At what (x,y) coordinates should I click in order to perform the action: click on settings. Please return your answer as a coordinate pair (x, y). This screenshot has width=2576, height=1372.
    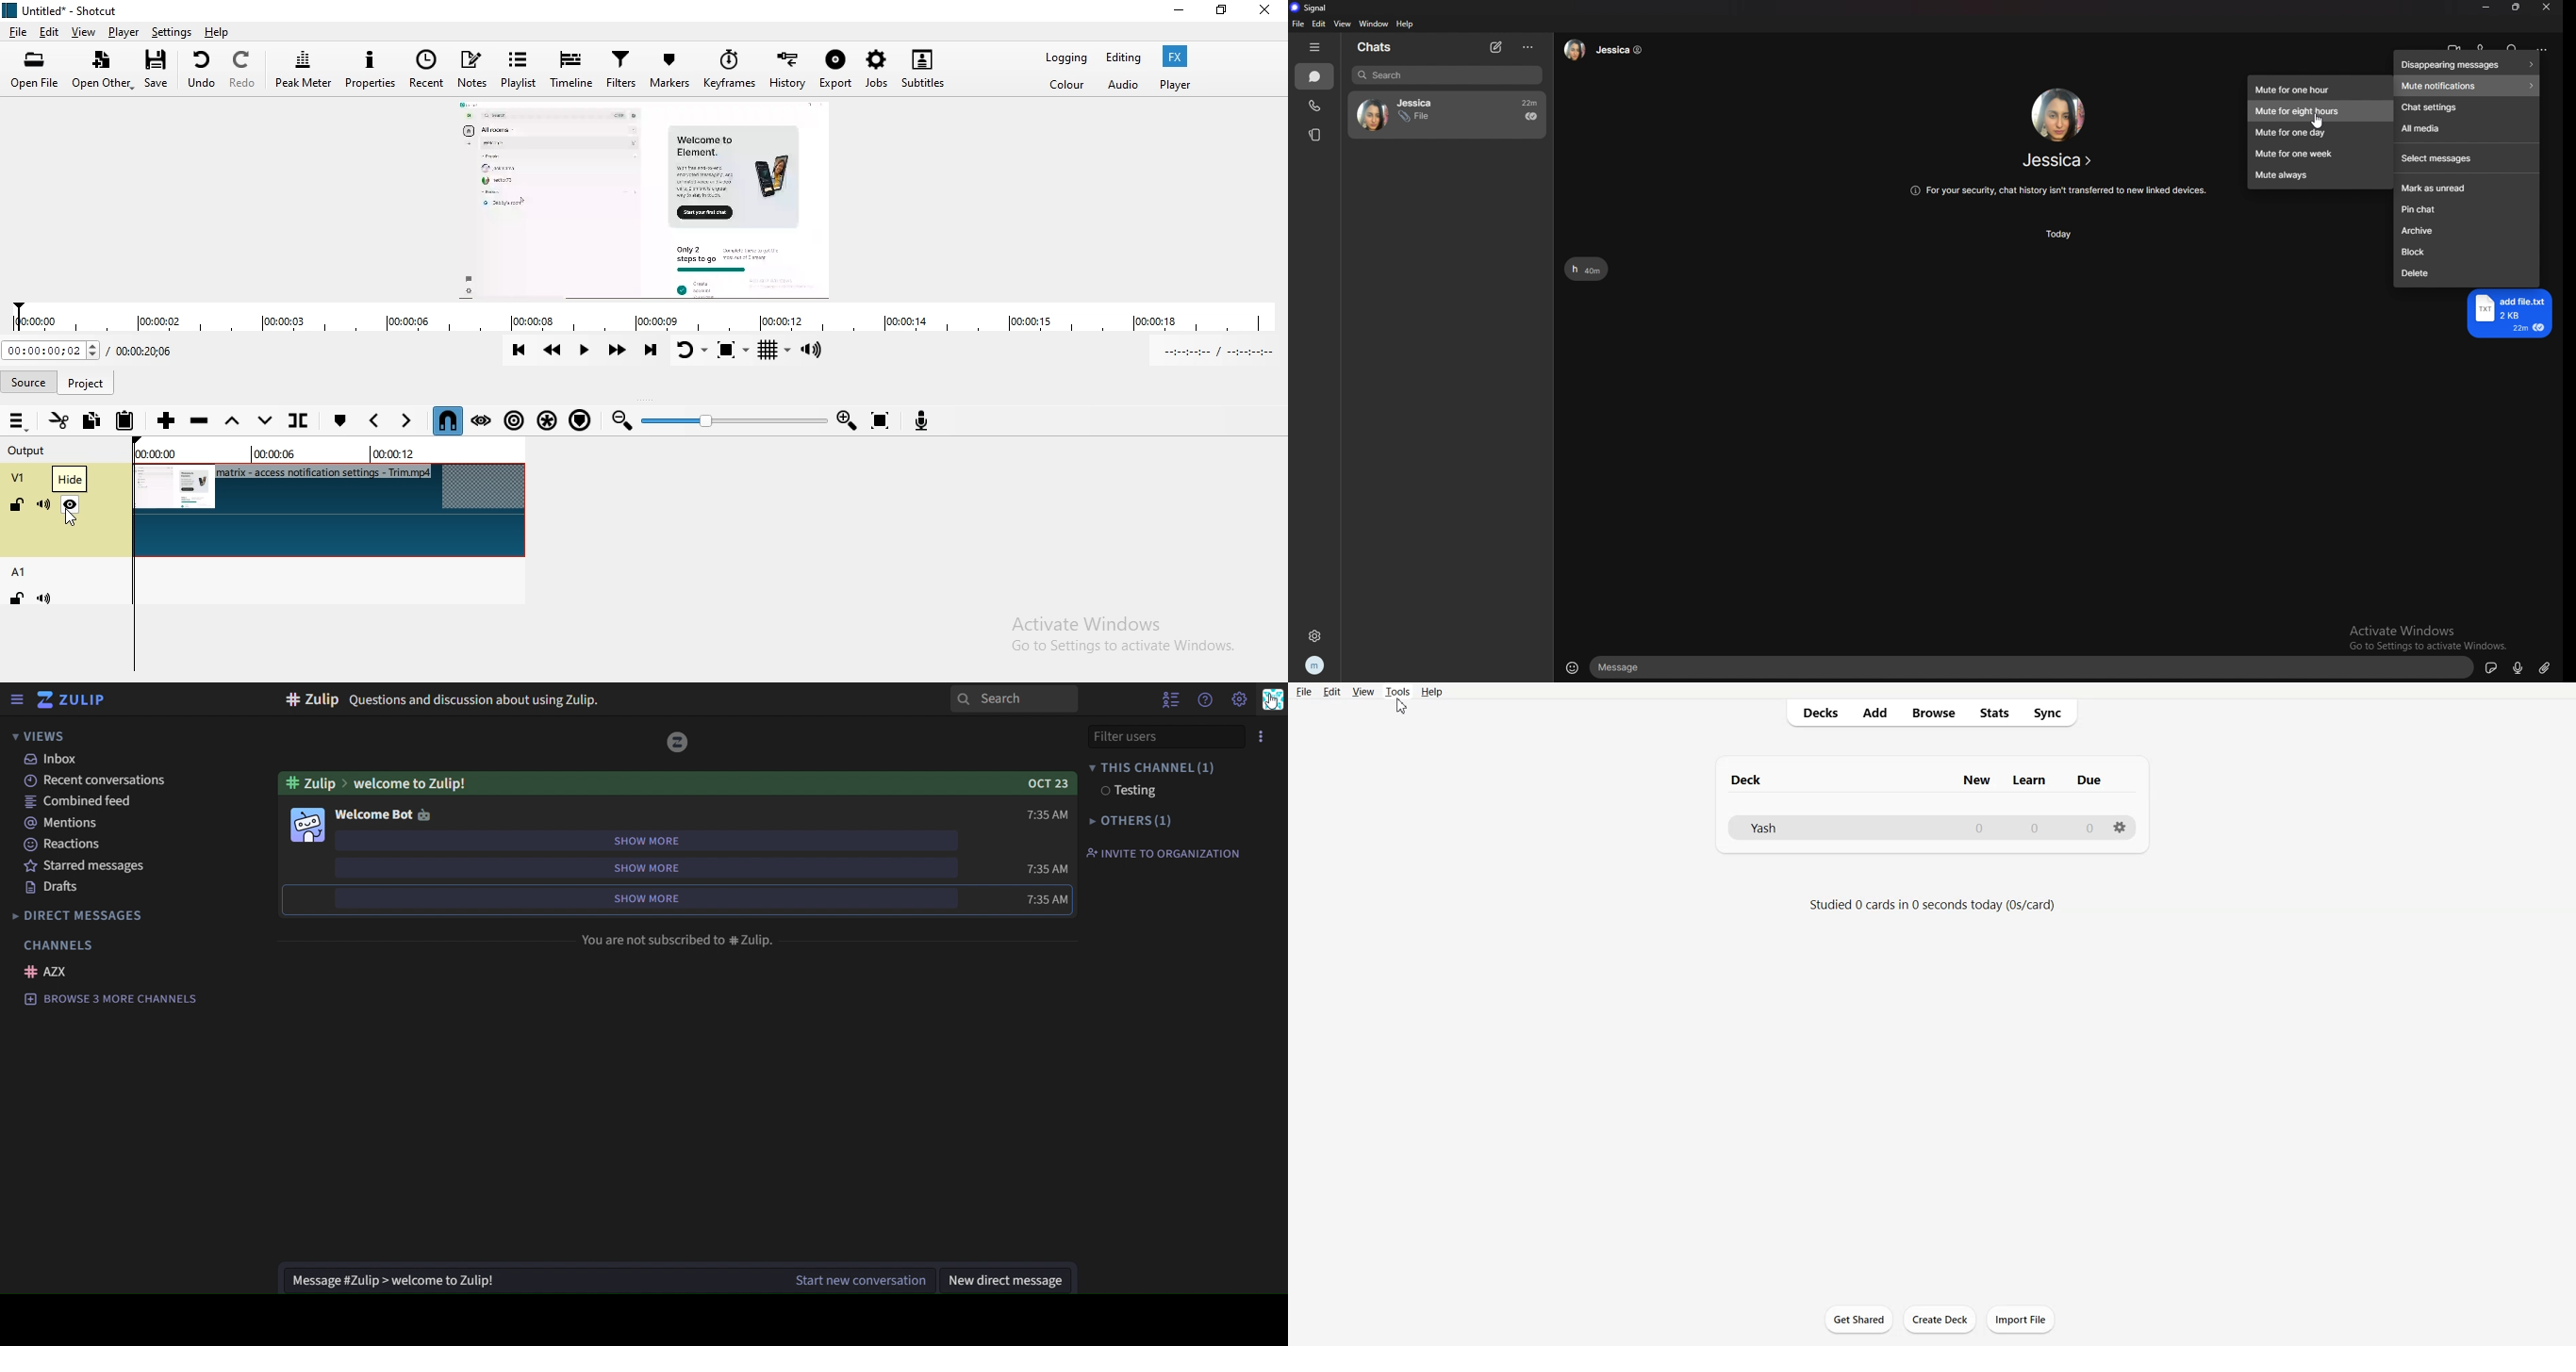
    Looking at the image, I should click on (1314, 636).